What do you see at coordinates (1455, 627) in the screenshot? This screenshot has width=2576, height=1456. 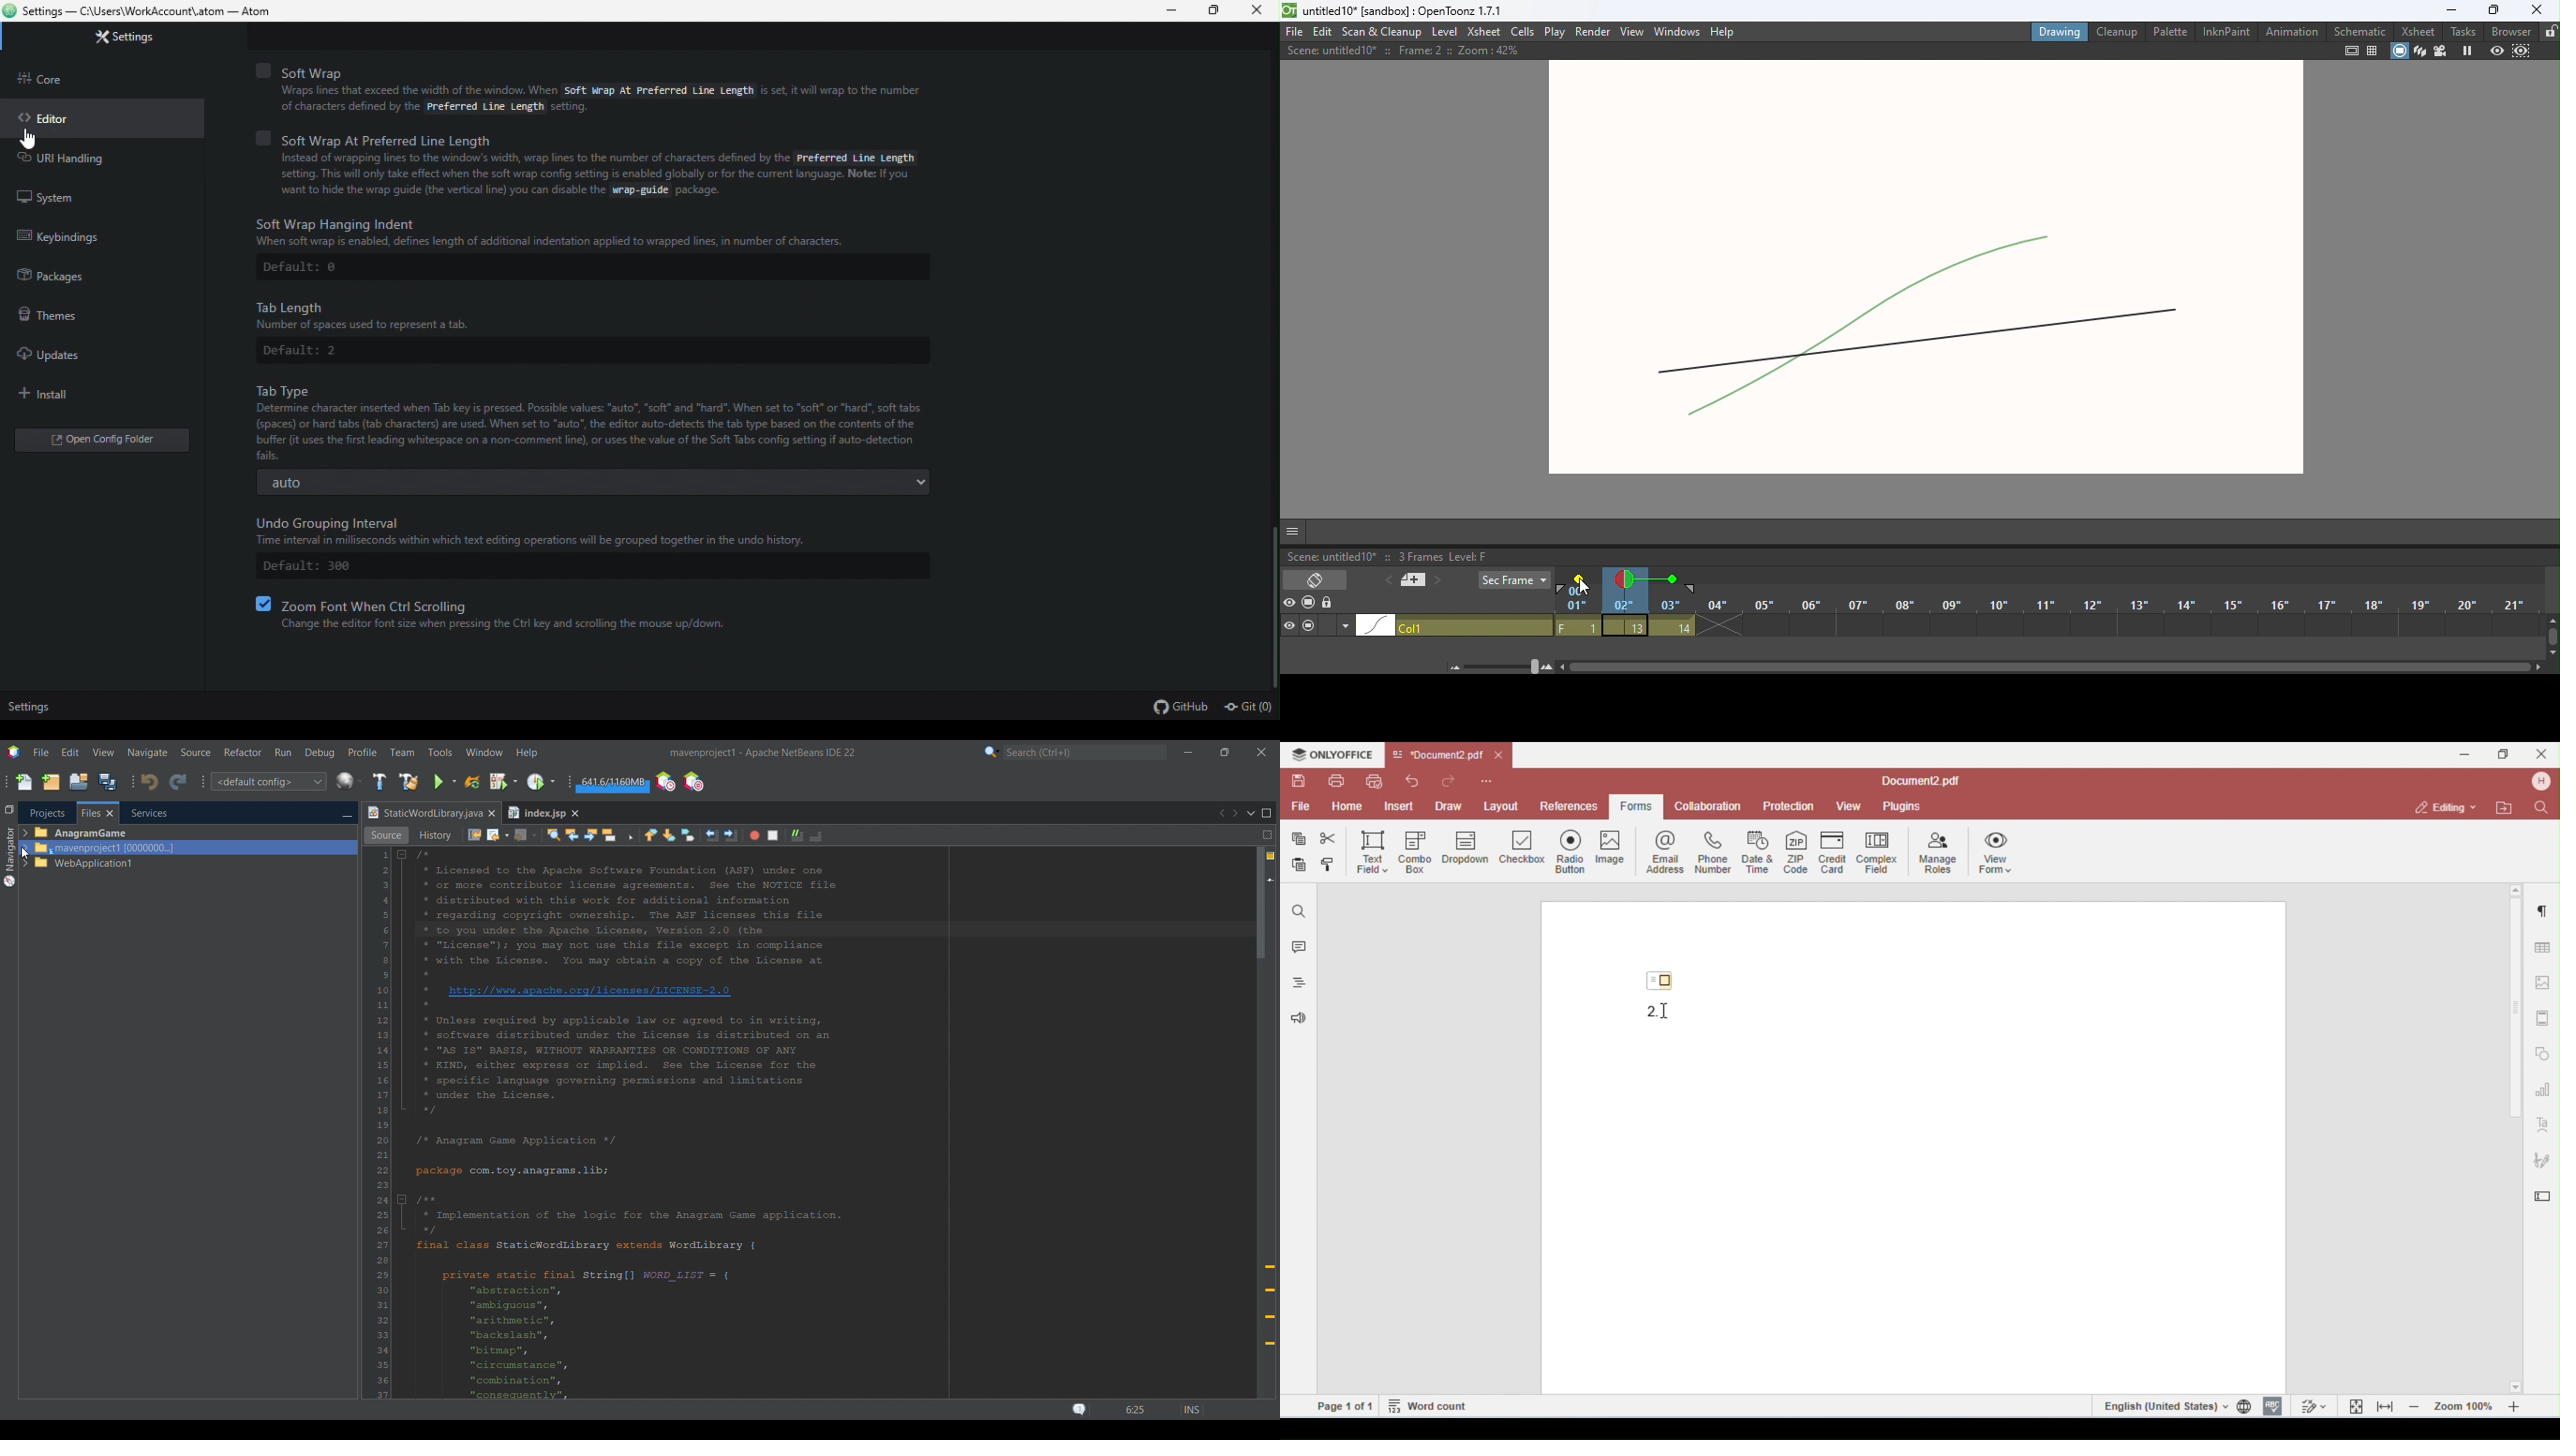 I see `click to select column` at bounding box center [1455, 627].